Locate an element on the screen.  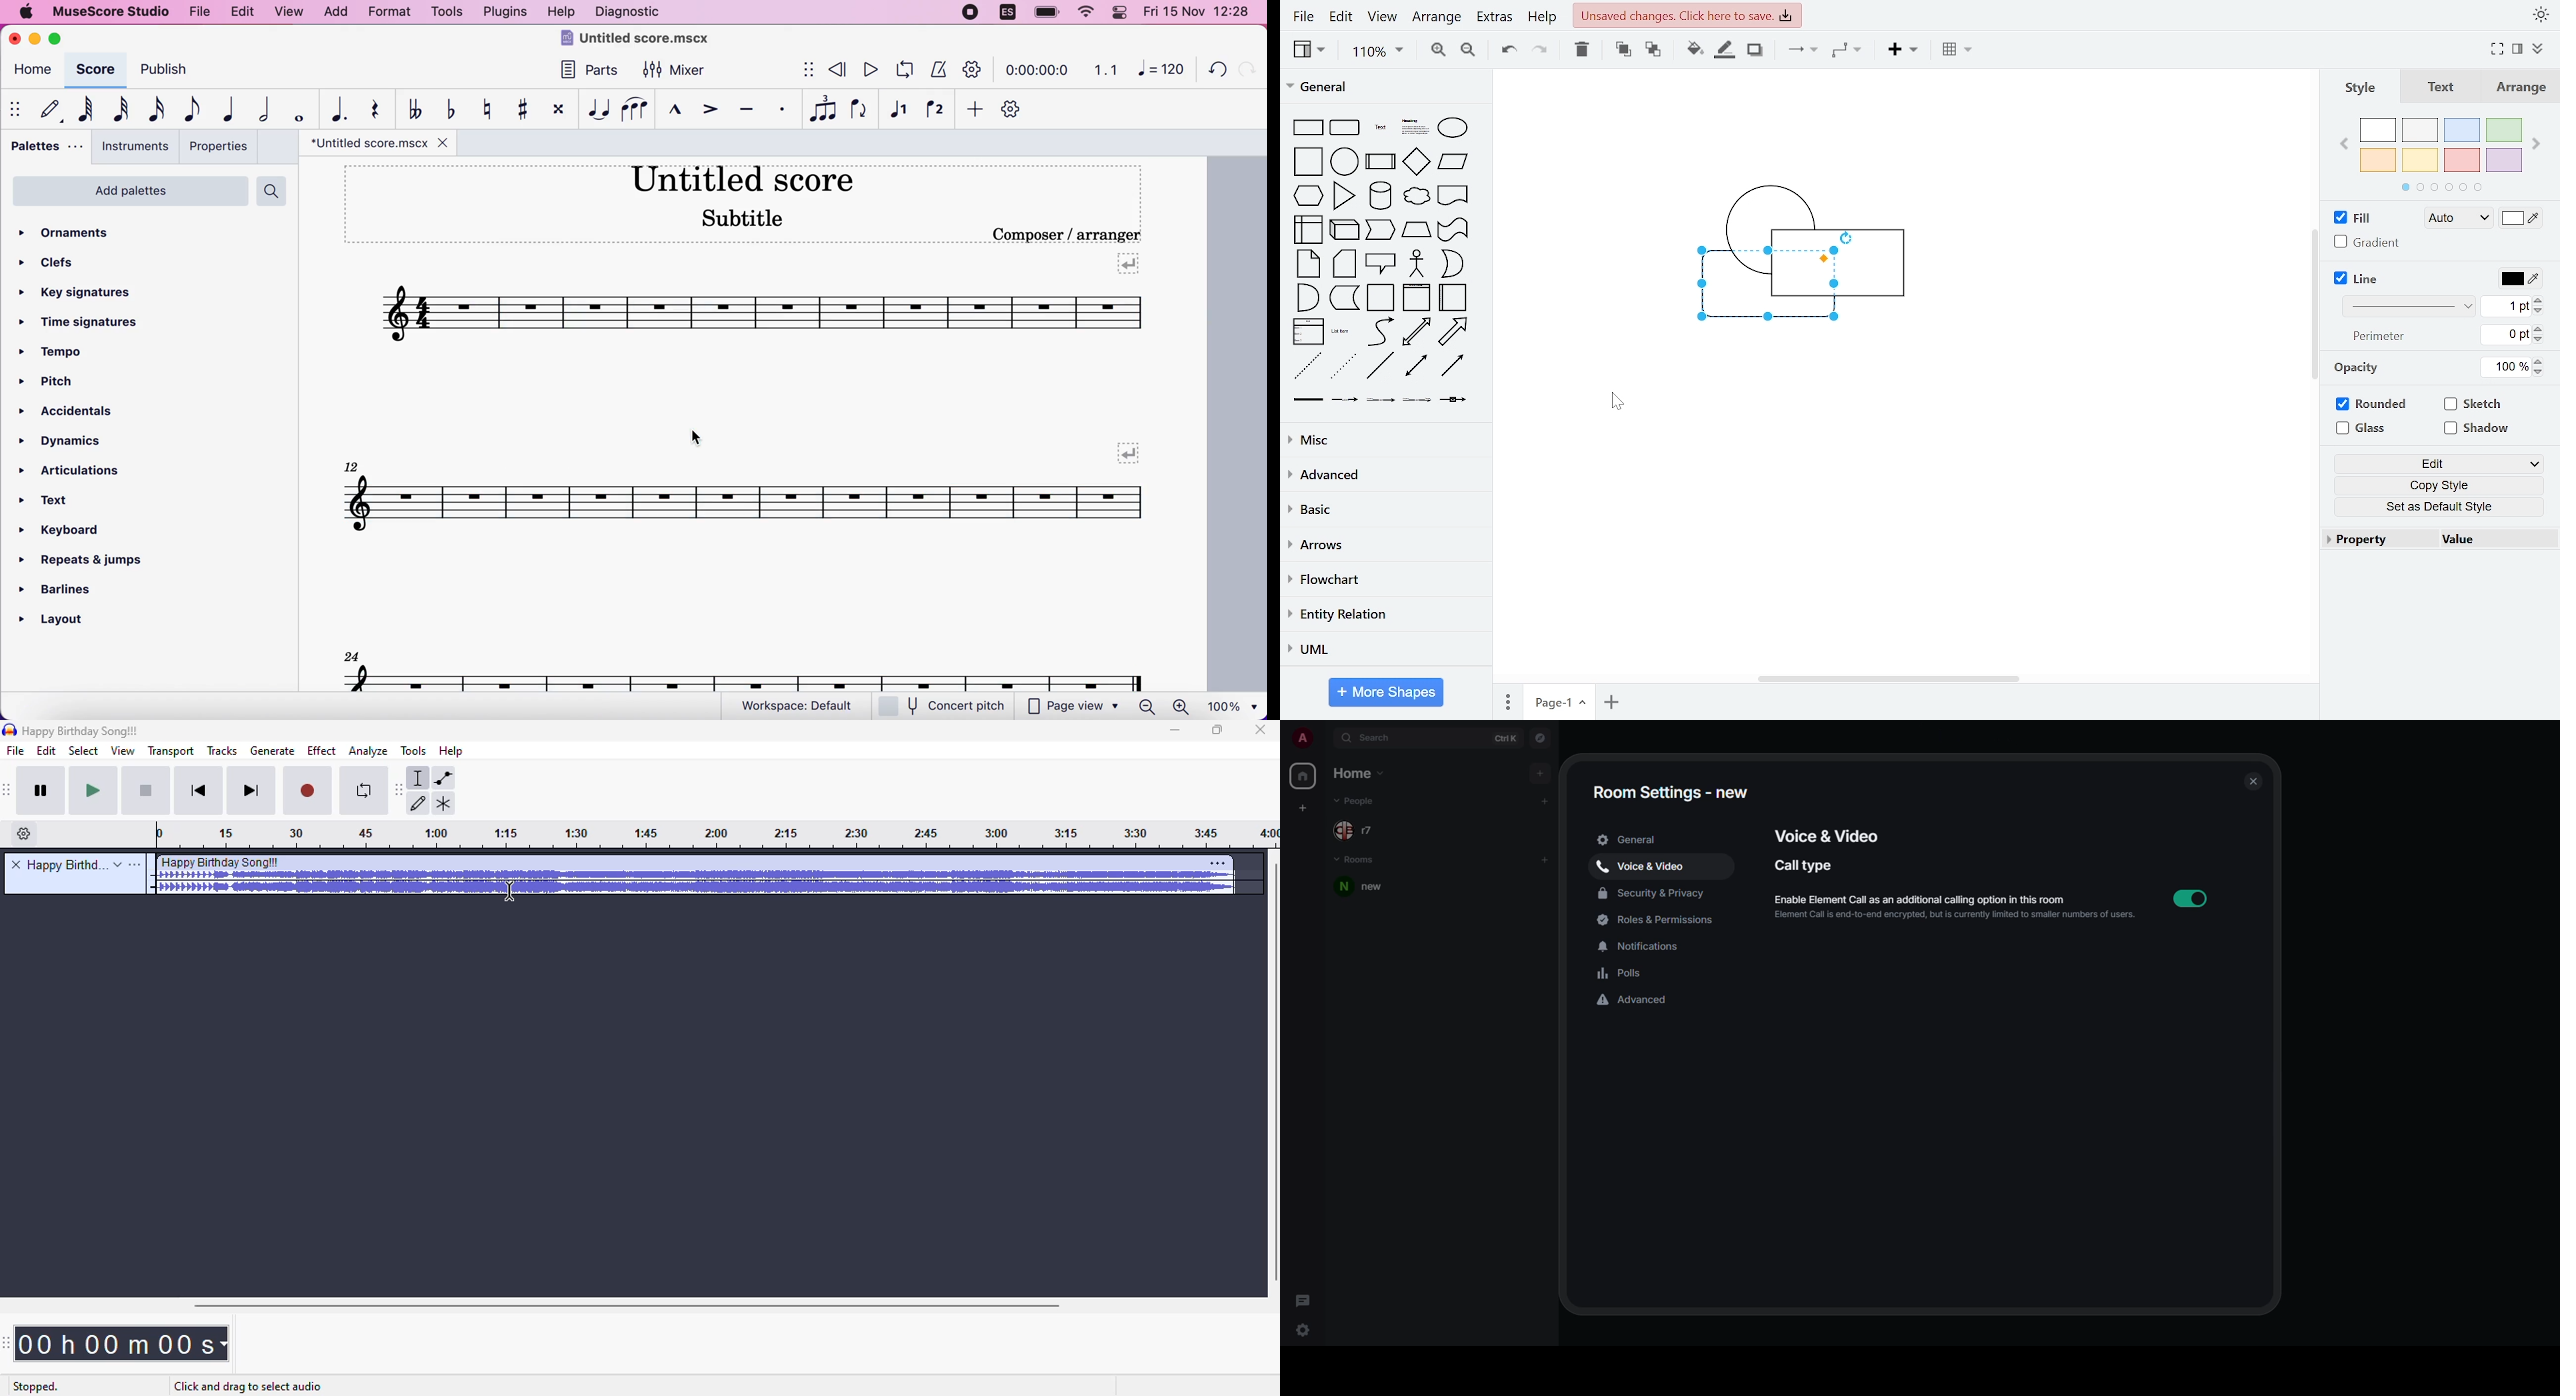
voice & video is located at coordinates (1644, 865).